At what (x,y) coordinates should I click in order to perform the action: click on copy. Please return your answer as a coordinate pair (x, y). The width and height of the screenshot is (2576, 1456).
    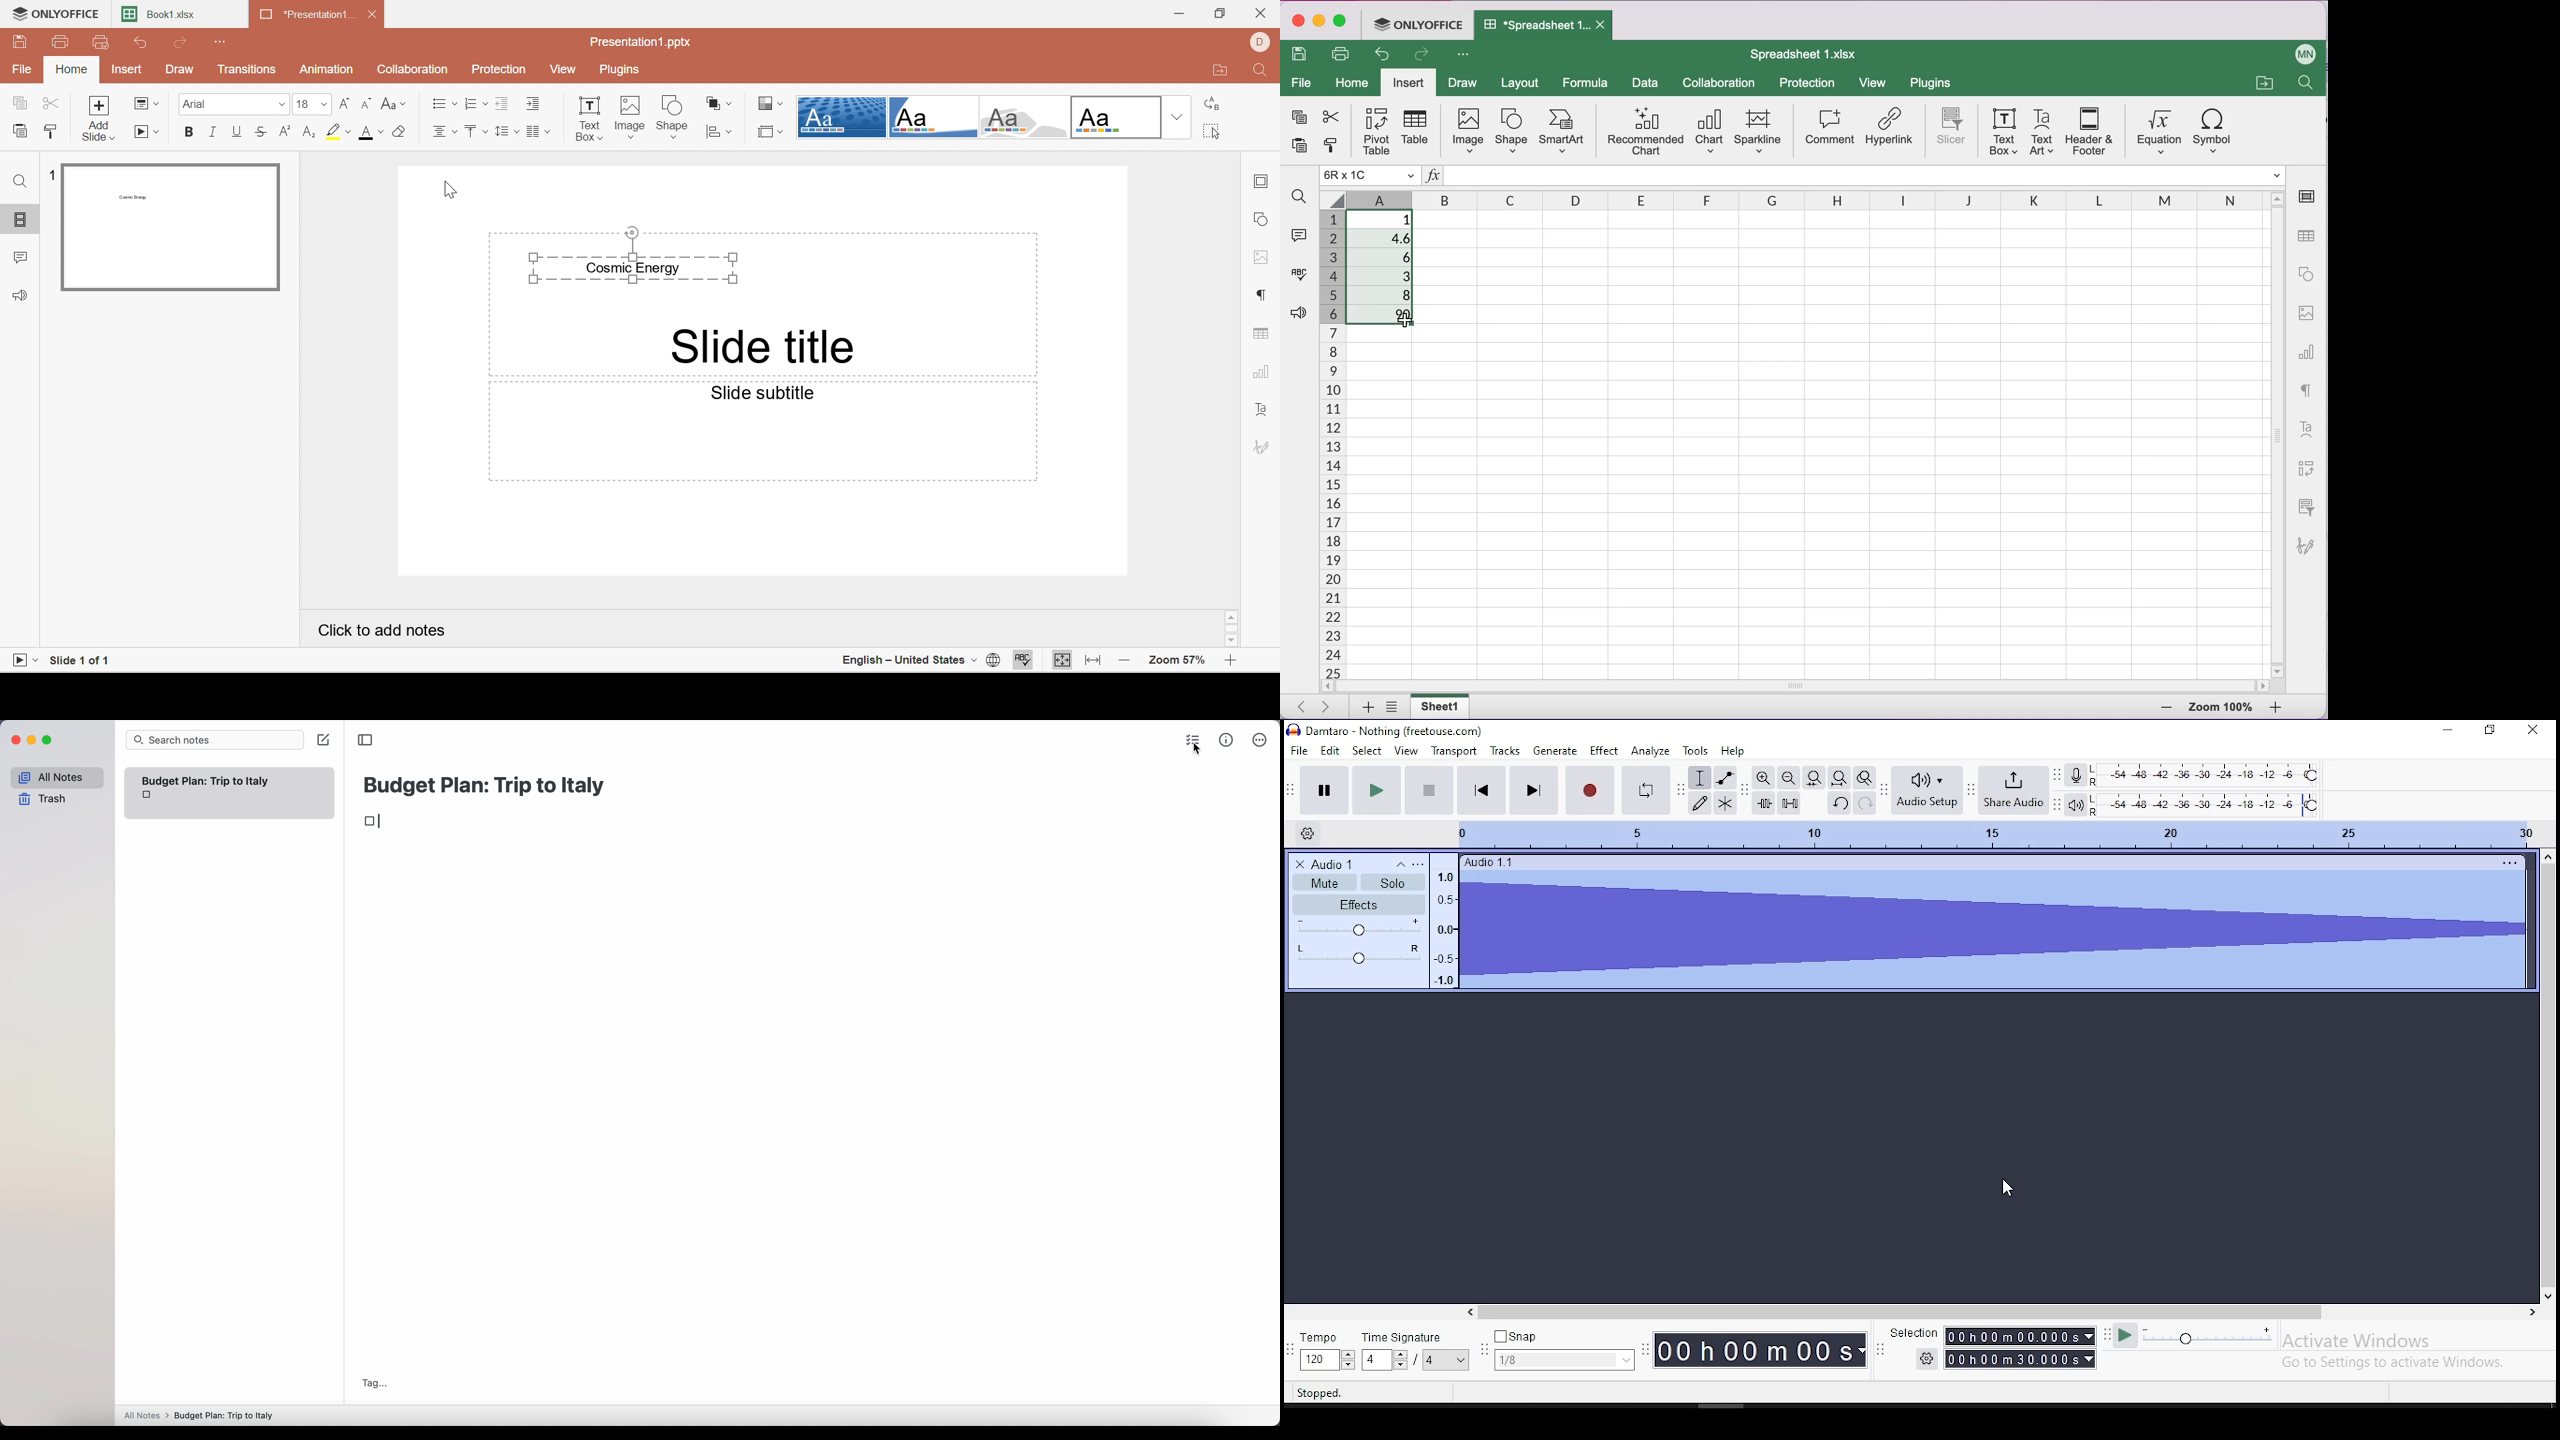
    Looking at the image, I should click on (1298, 118).